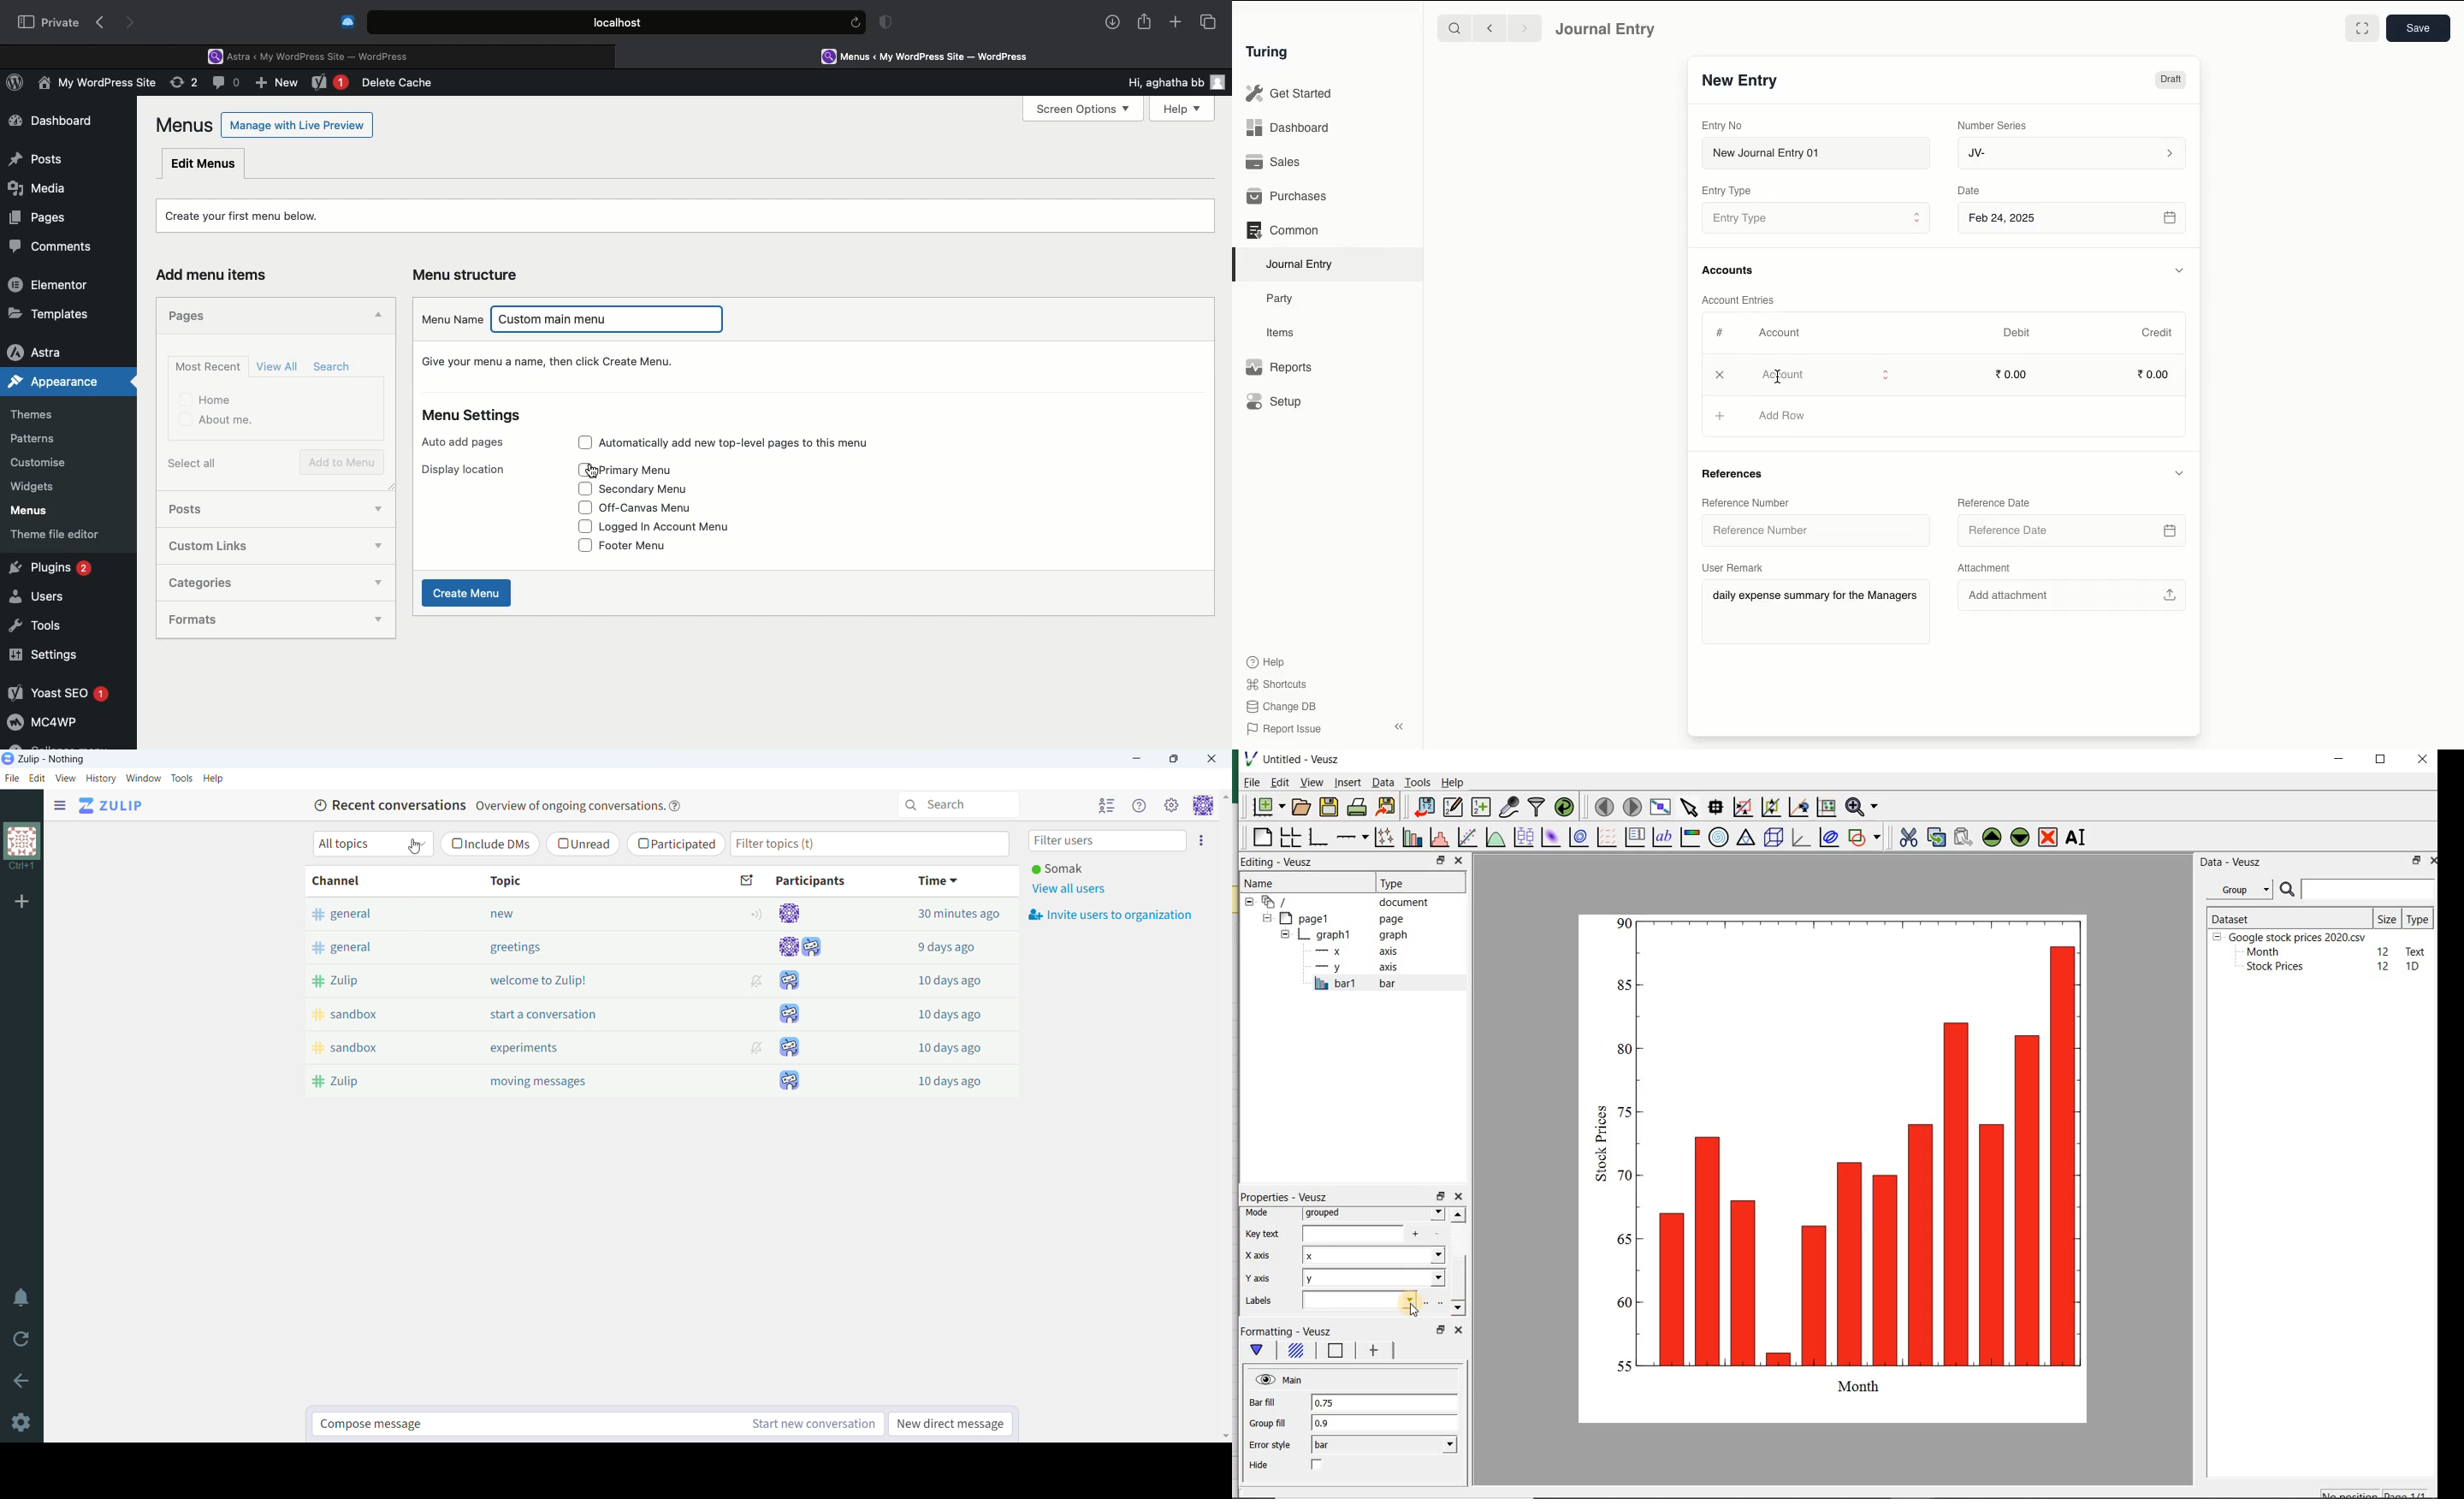  Describe the element at coordinates (2074, 526) in the screenshot. I see `Reference Date` at that location.